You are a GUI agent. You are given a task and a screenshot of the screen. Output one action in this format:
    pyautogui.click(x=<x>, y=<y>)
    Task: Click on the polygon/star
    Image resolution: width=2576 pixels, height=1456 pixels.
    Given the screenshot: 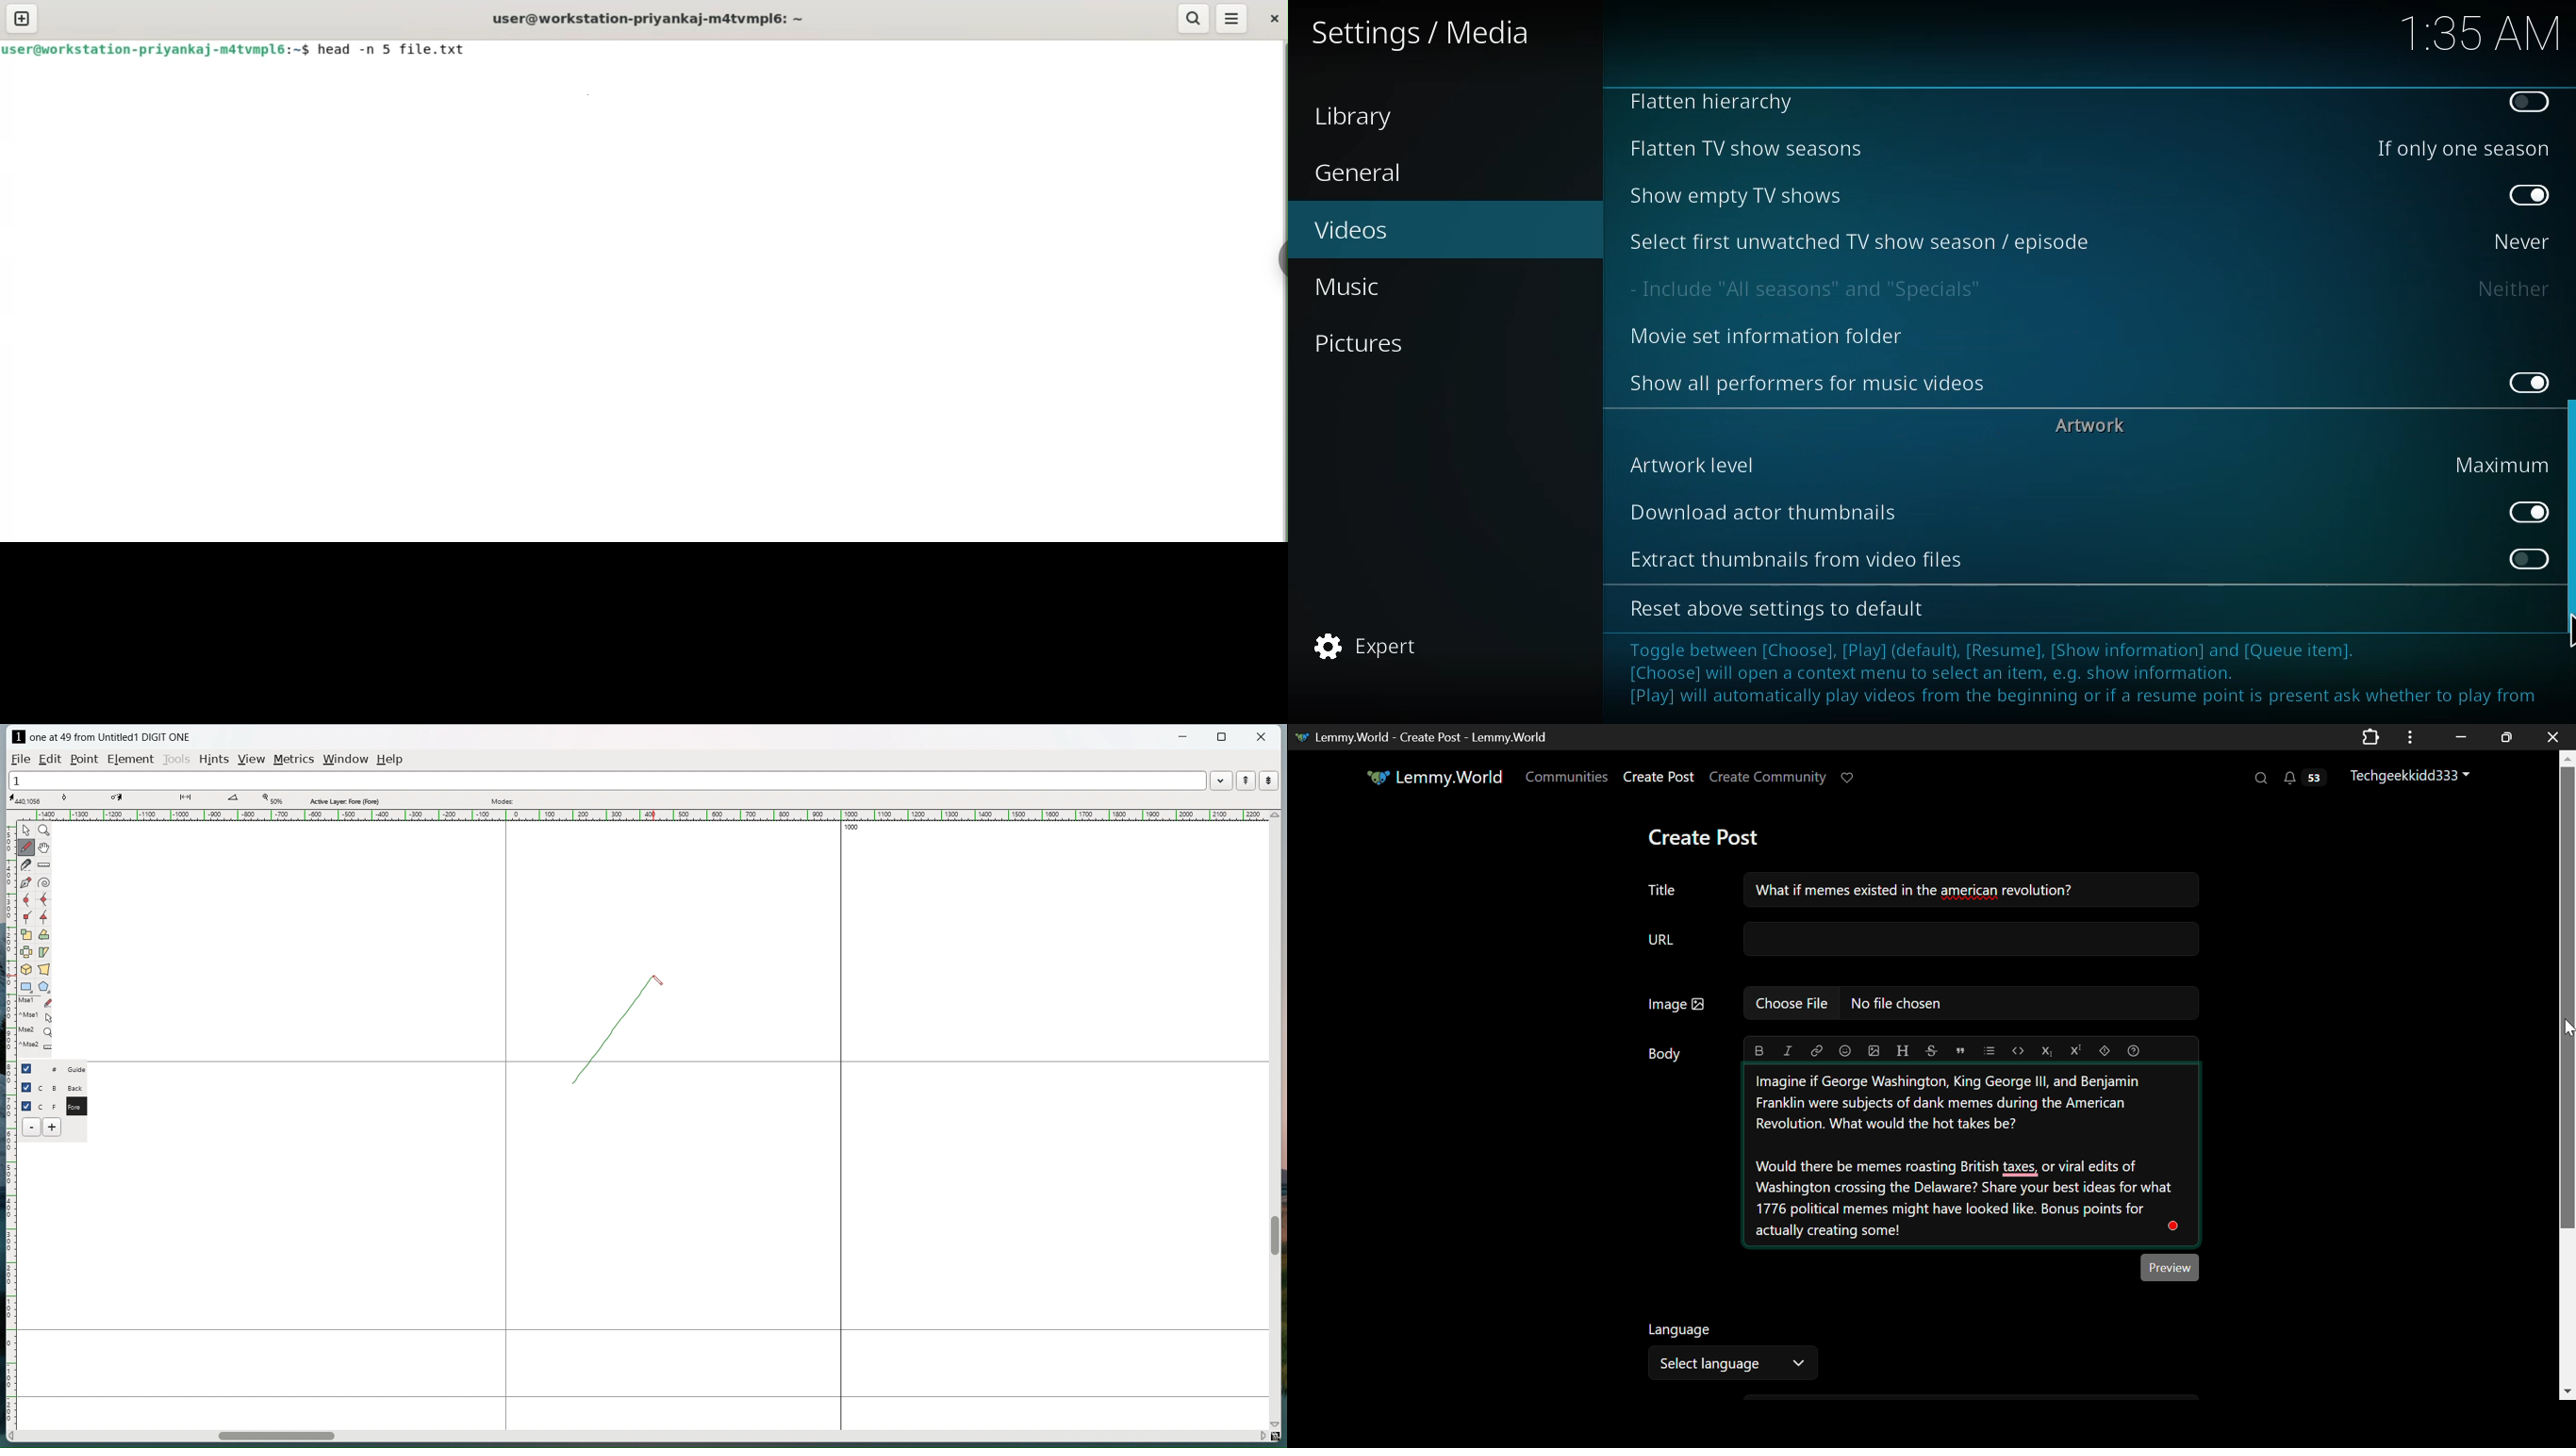 What is the action you would take?
    pyautogui.click(x=44, y=986)
    